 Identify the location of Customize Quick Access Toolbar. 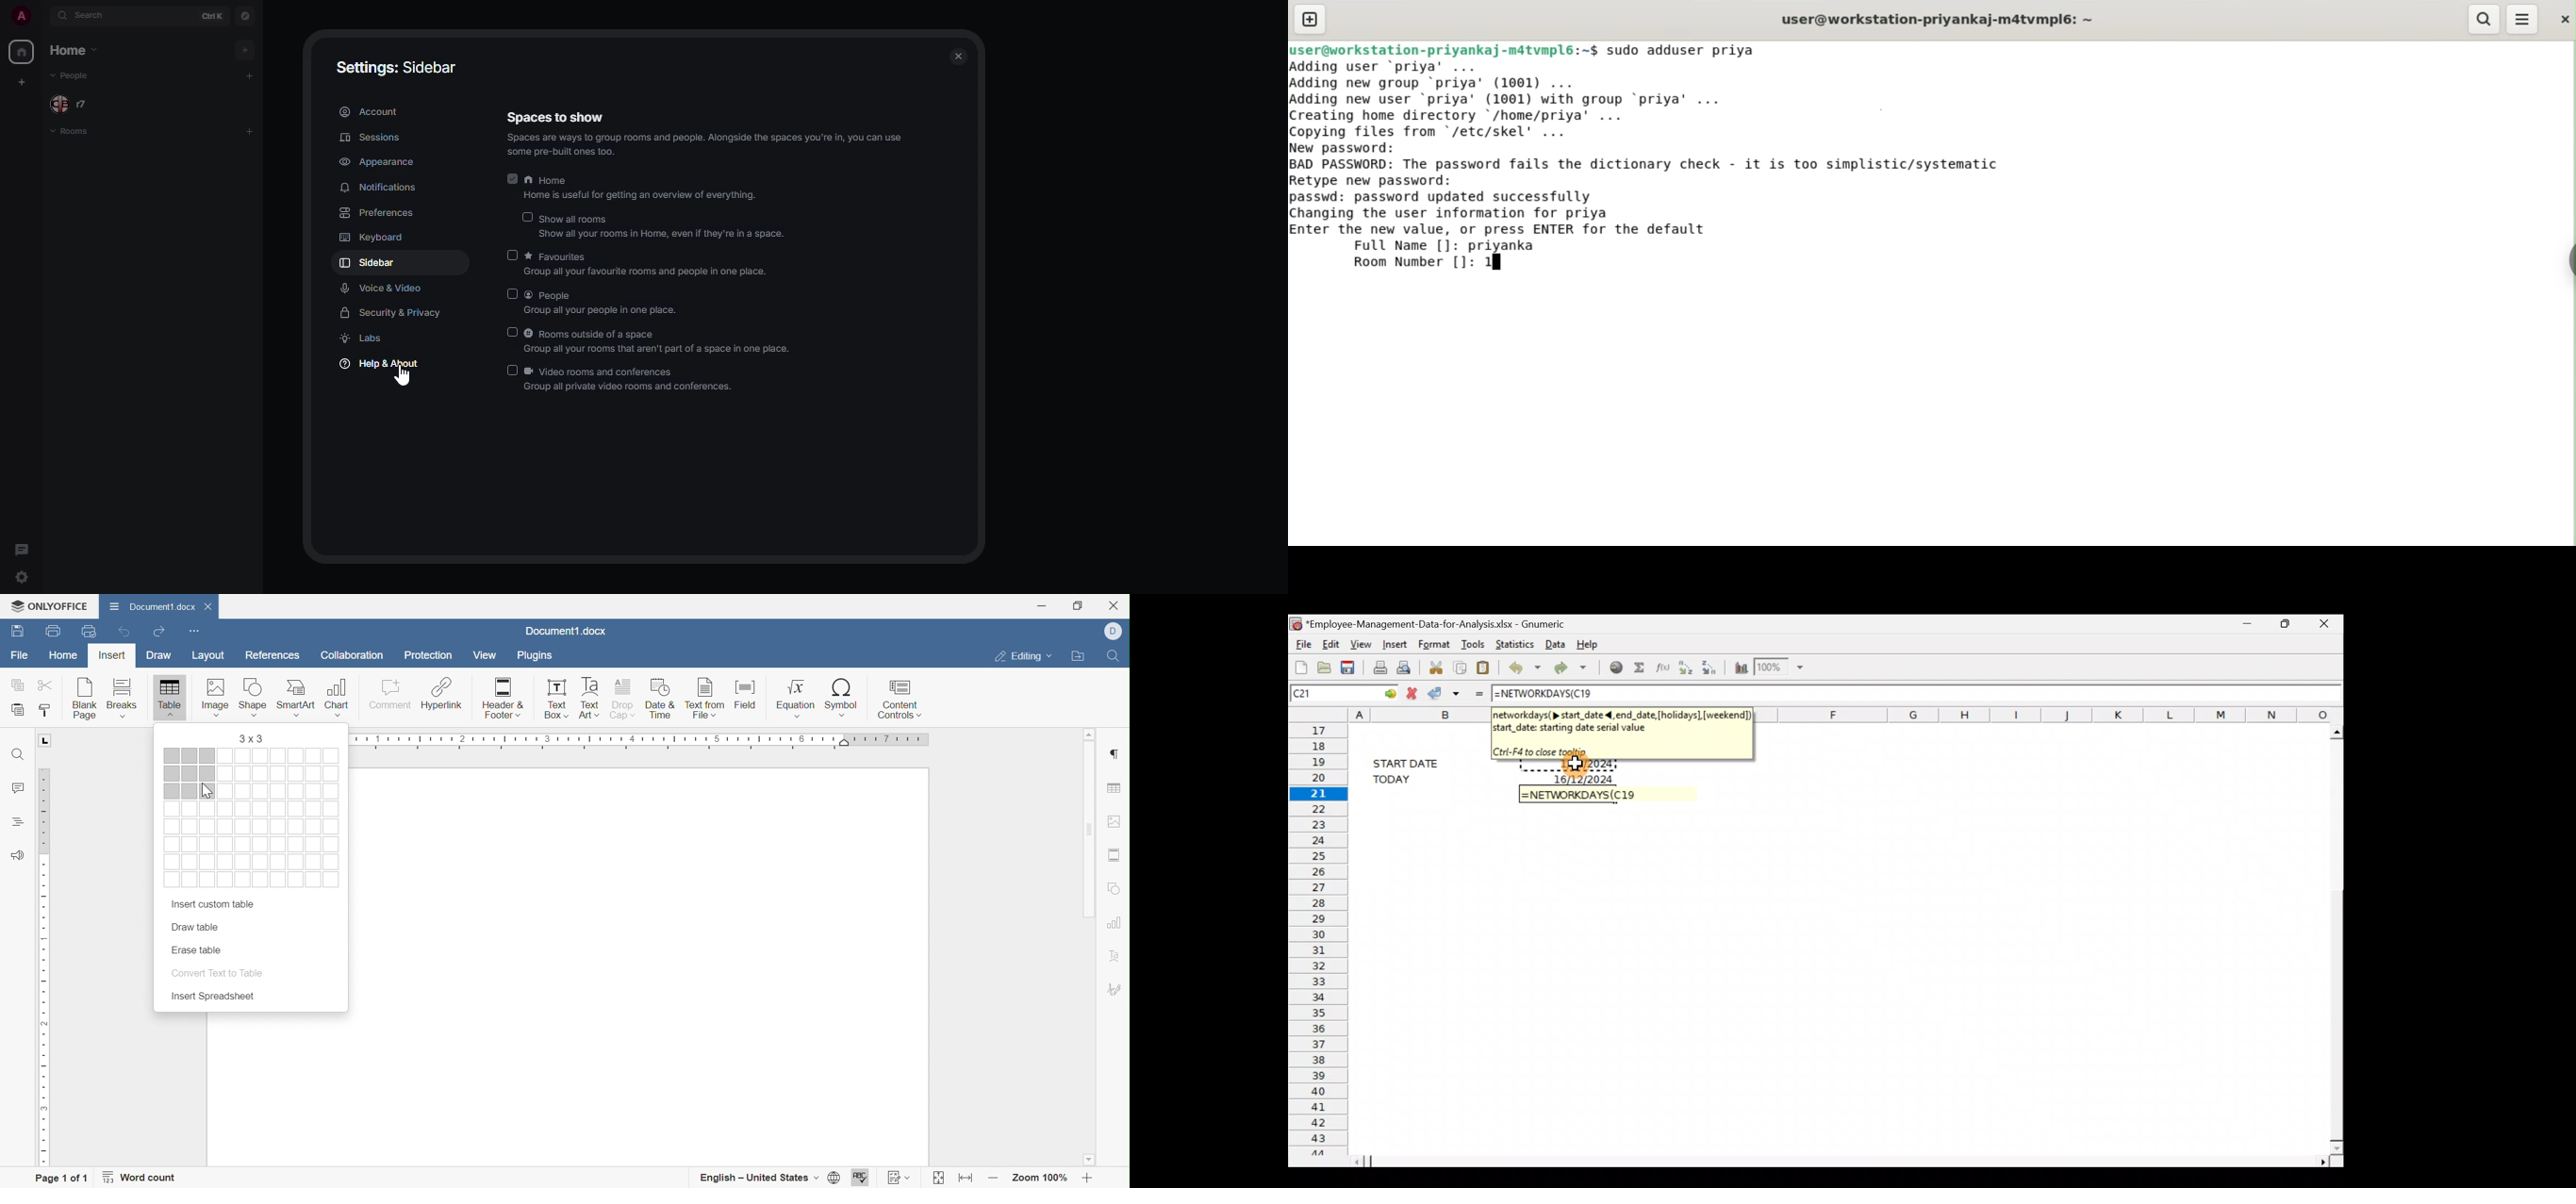
(193, 631).